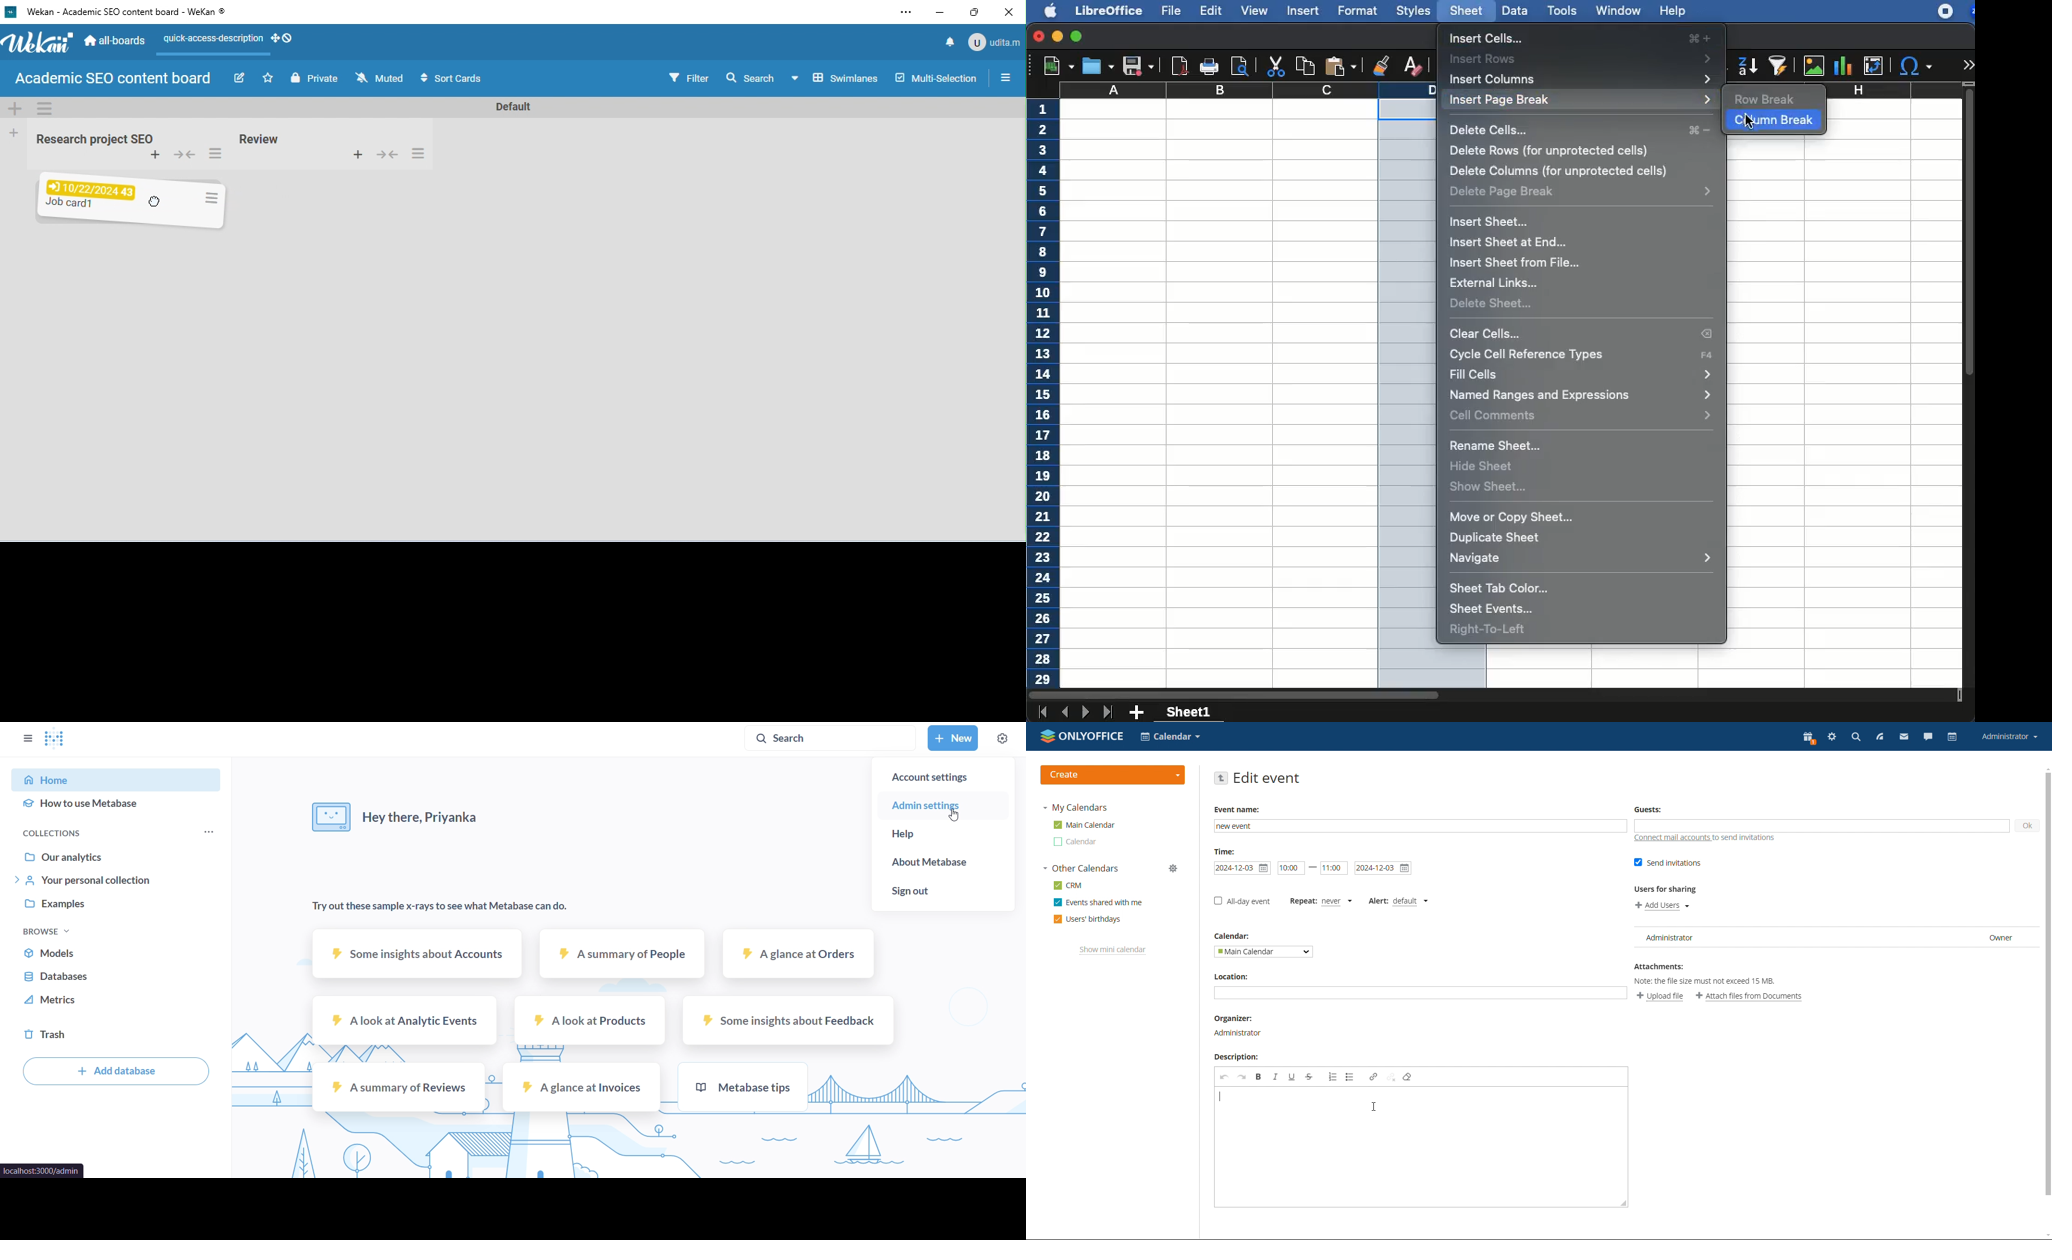  Describe the element at coordinates (1809, 739) in the screenshot. I see `present` at that location.